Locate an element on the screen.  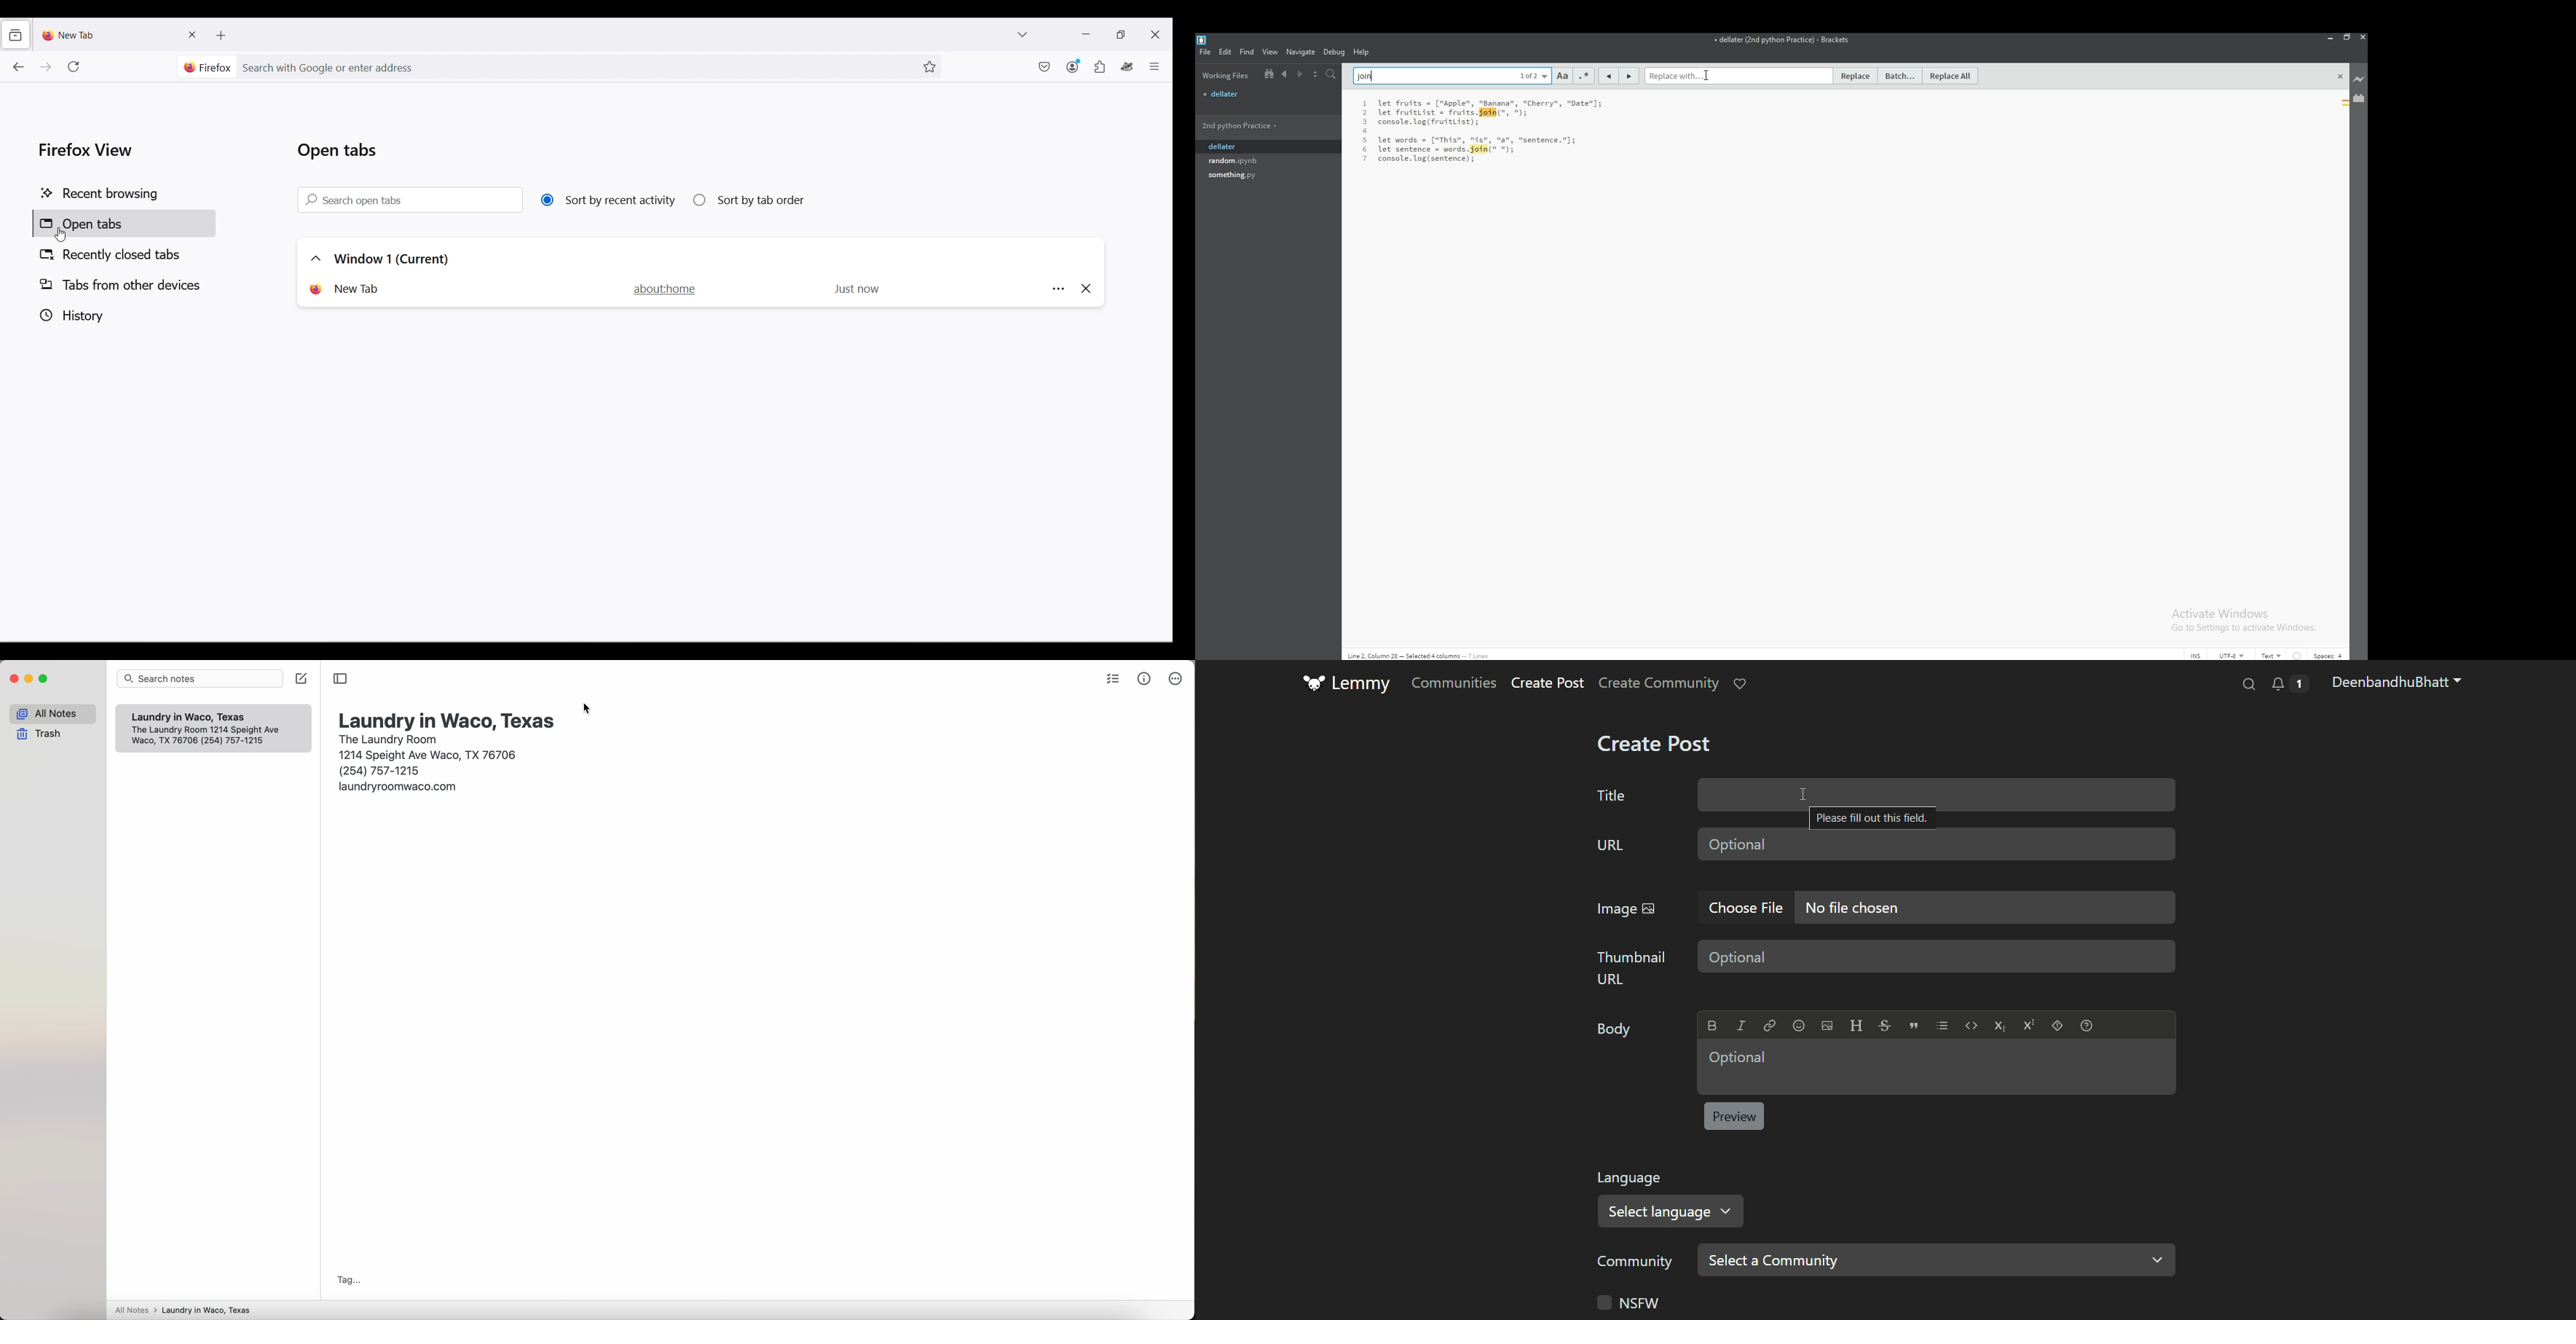
cursor is located at coordinates (1708, 75).